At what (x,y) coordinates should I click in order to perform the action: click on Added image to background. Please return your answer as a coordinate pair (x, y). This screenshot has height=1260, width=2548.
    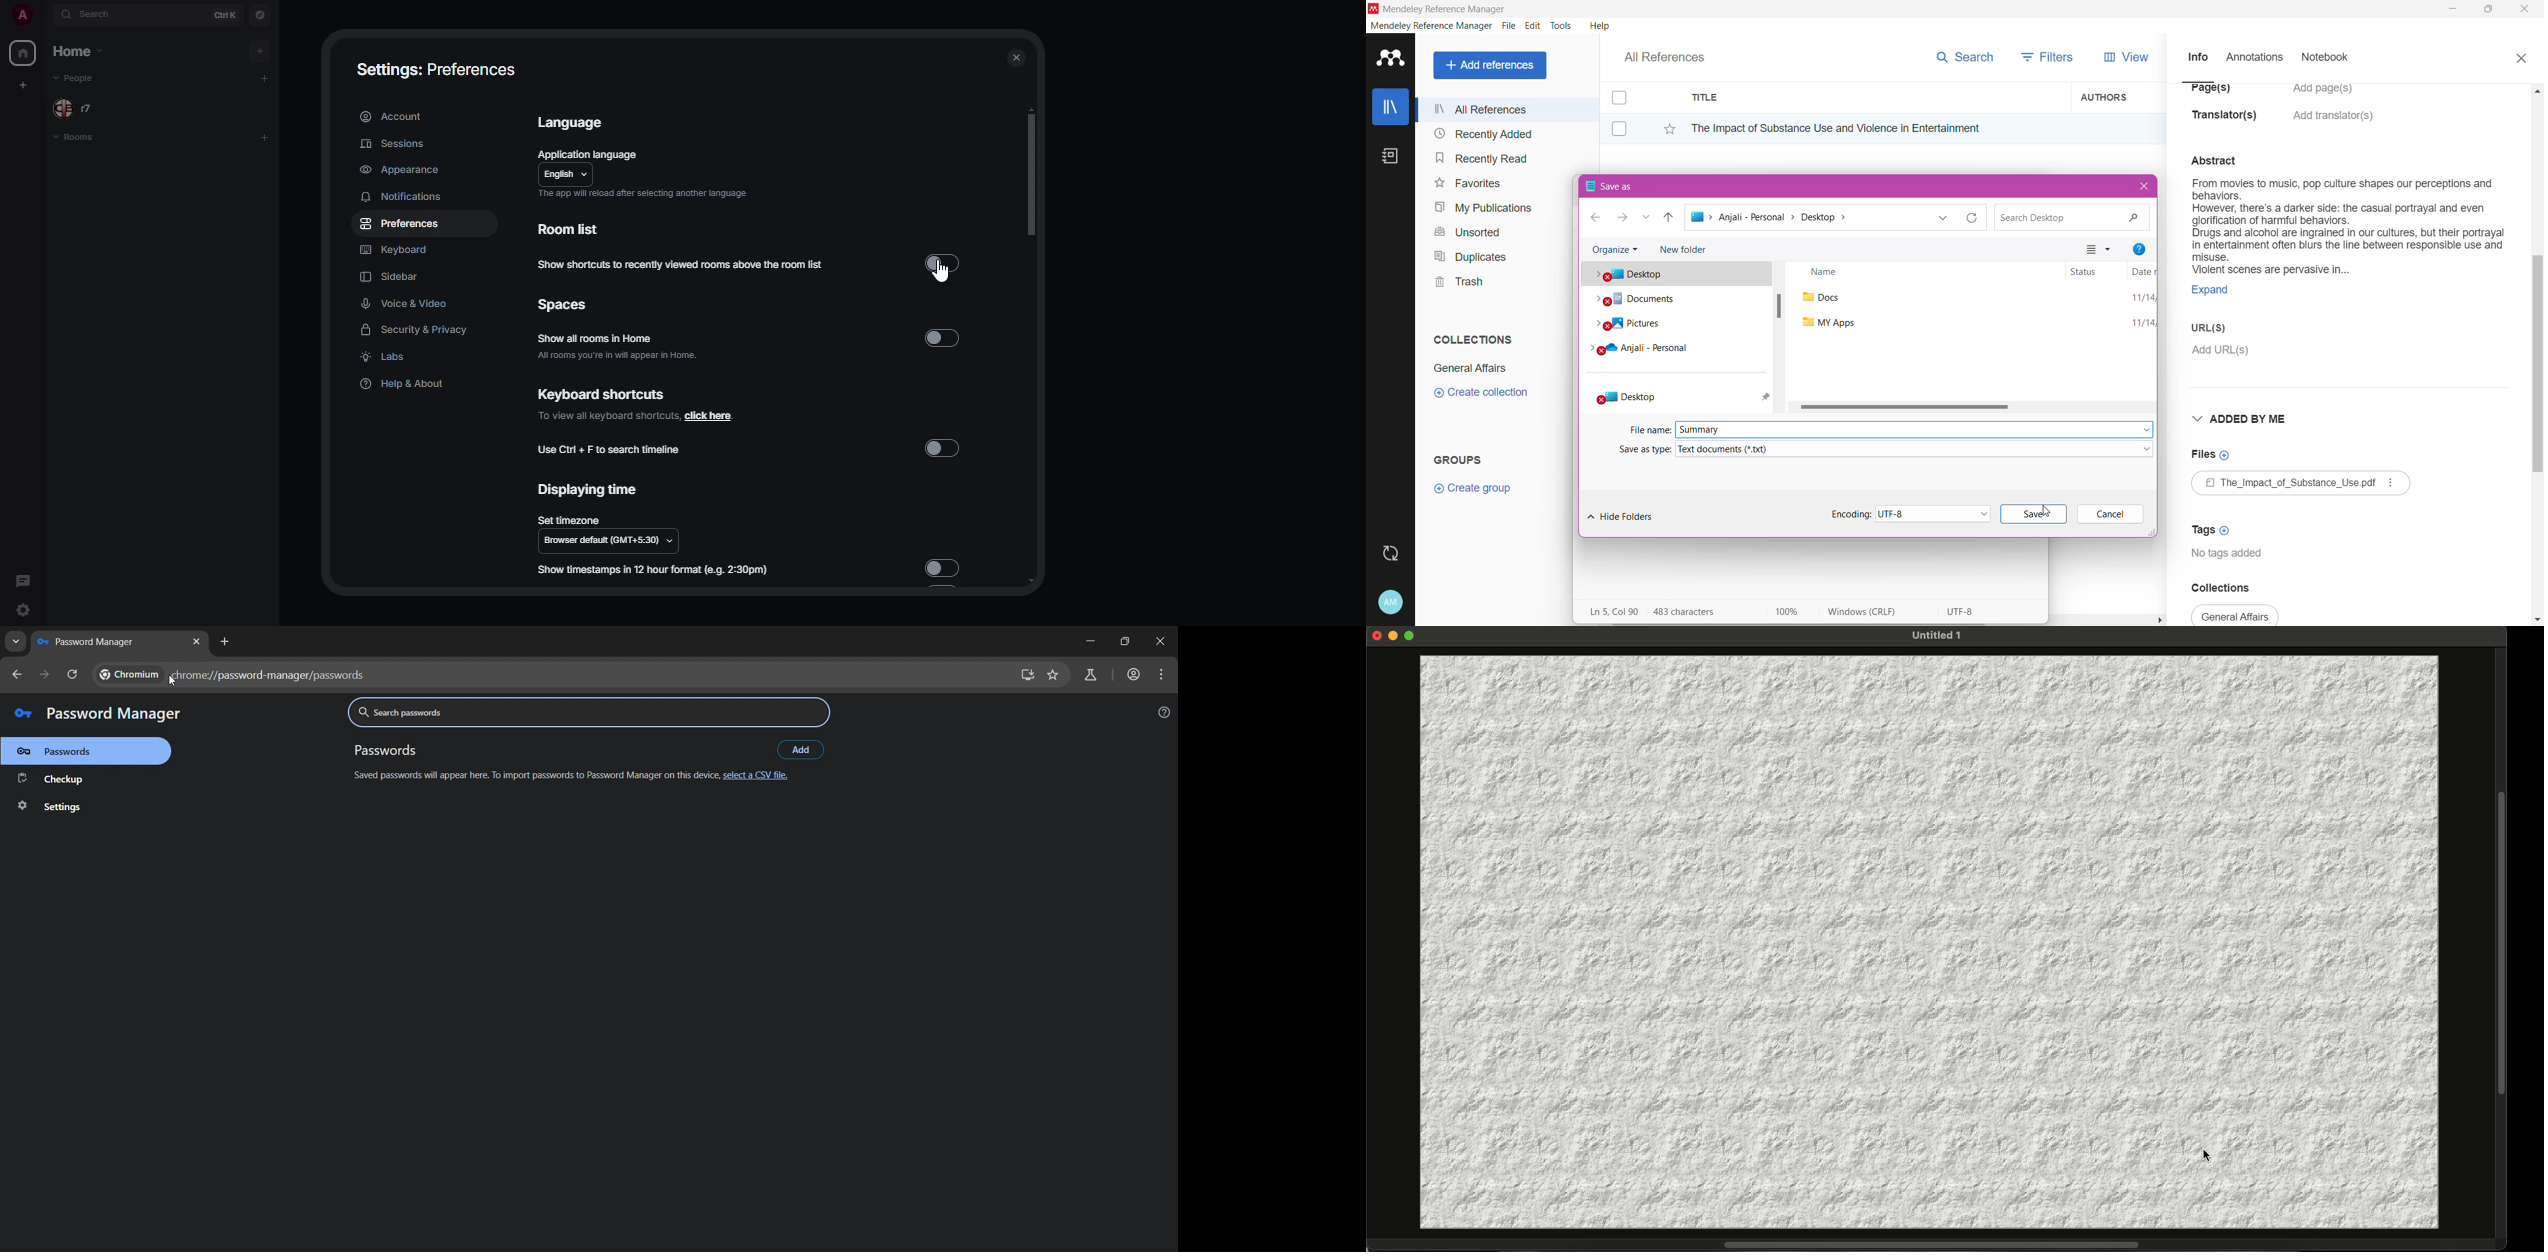
    Looking at the image, I should click on (1929, 943).